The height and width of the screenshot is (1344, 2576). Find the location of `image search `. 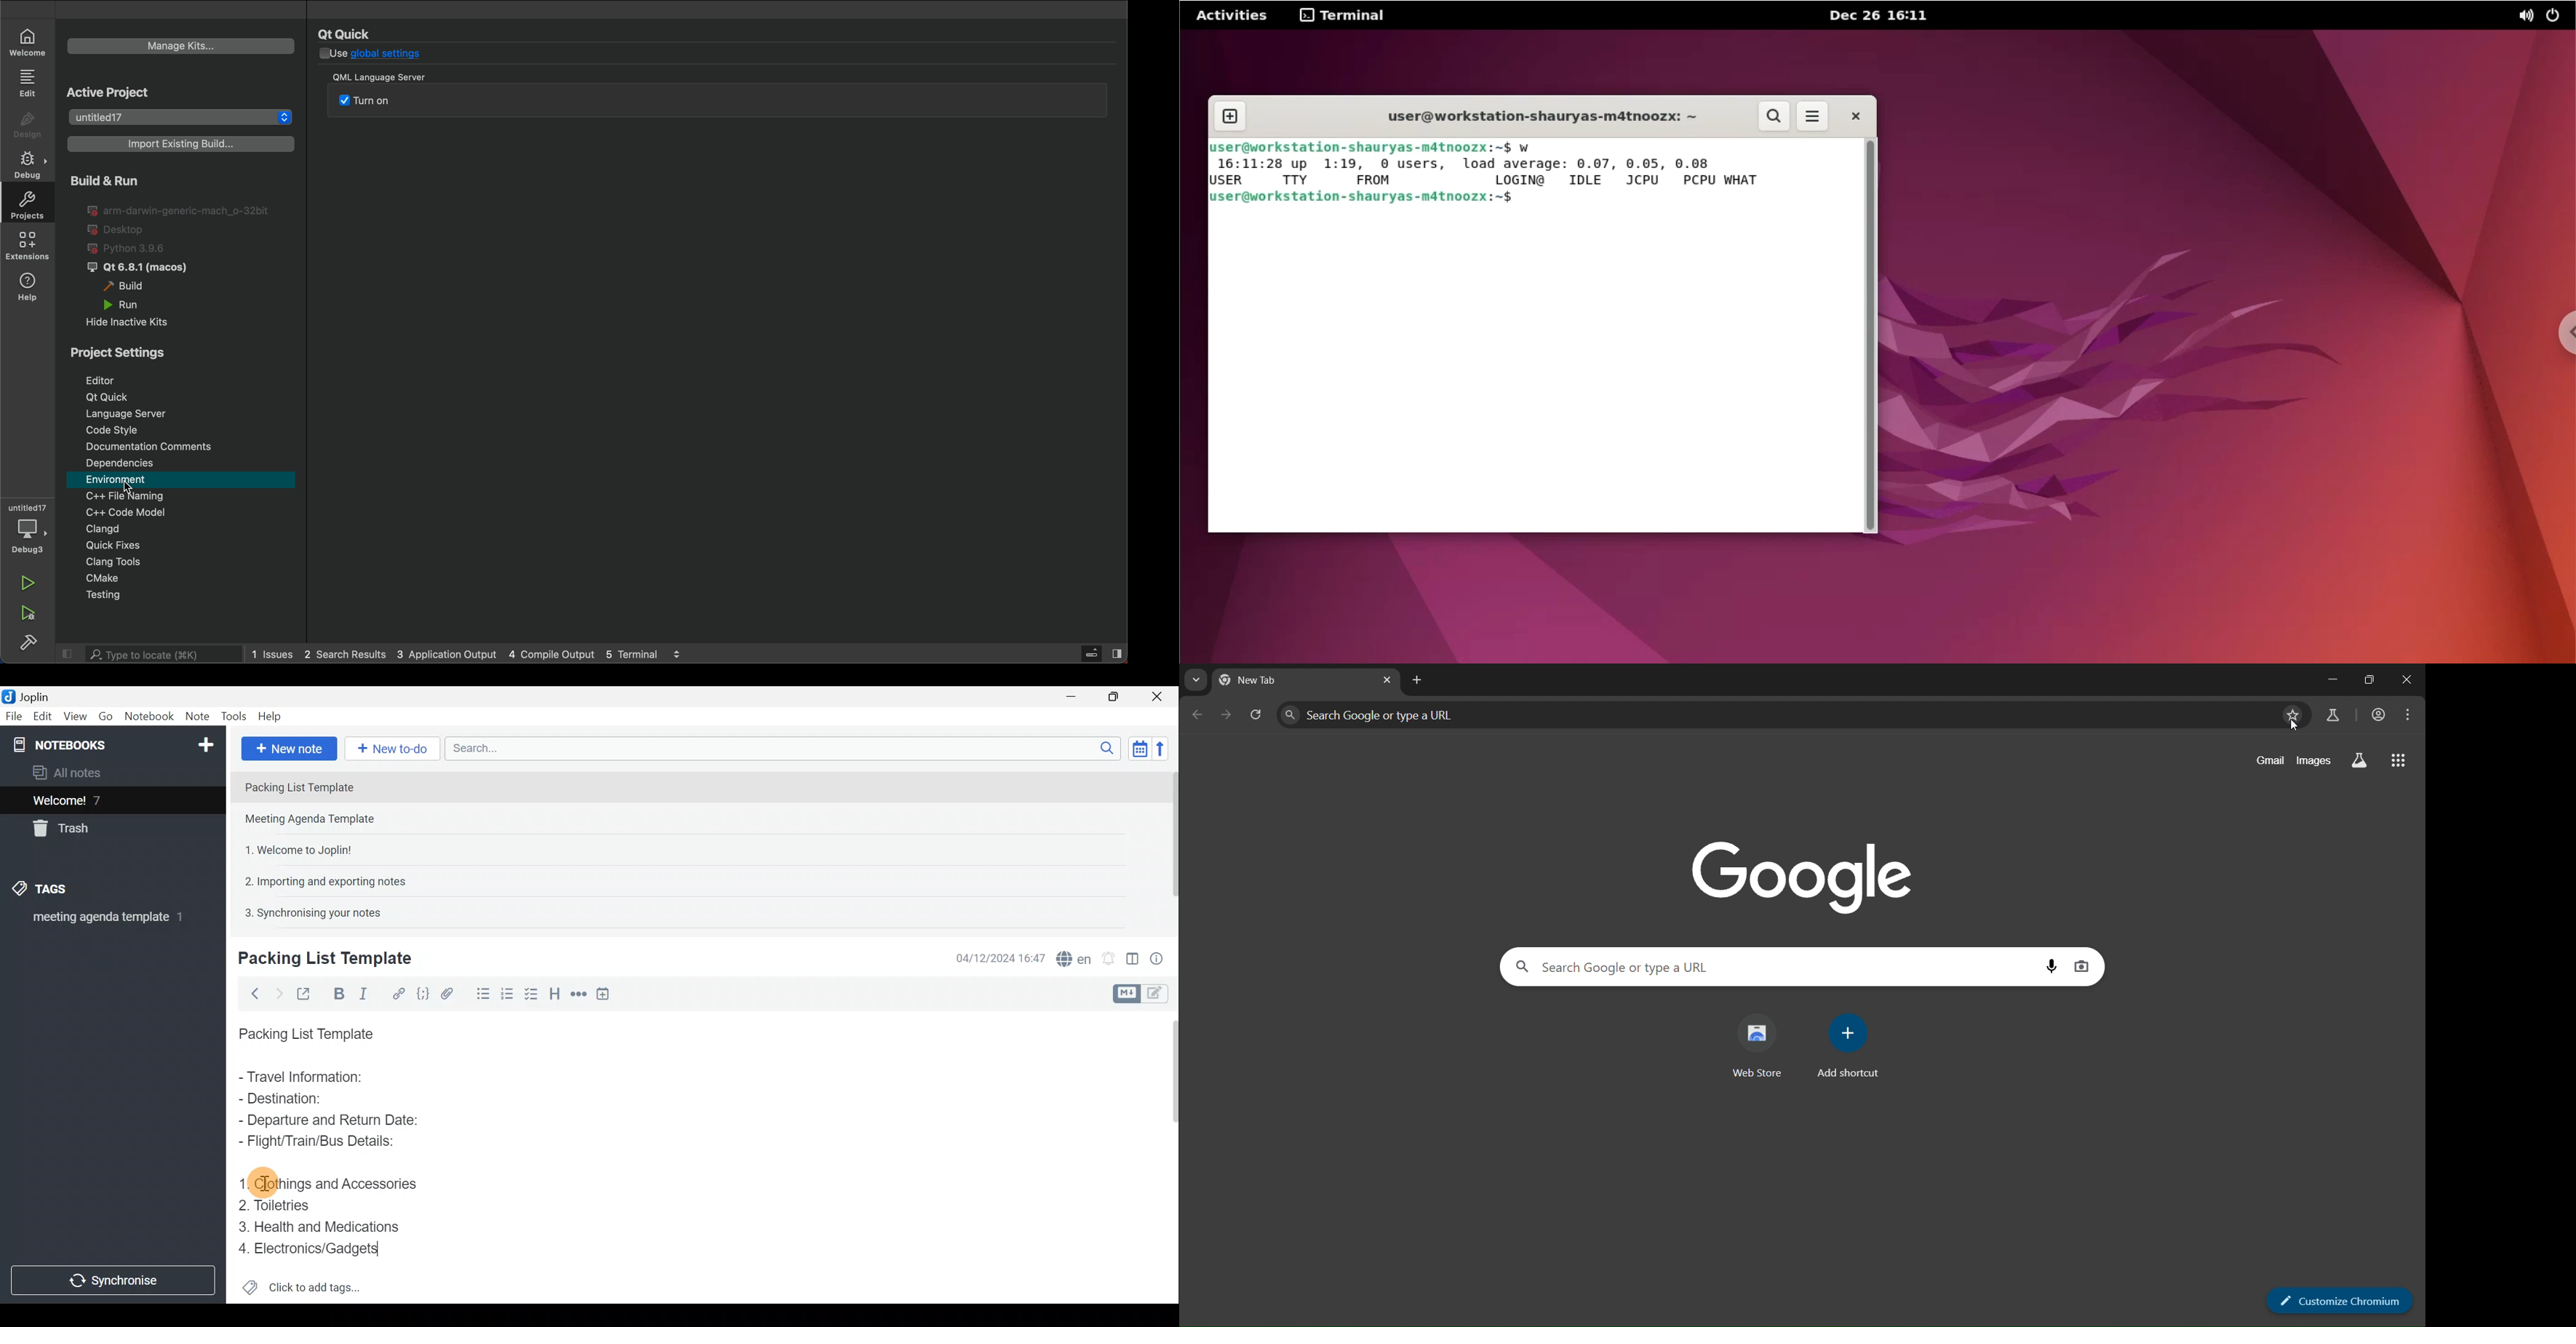

image search  is located at coordinates (2081, 964).